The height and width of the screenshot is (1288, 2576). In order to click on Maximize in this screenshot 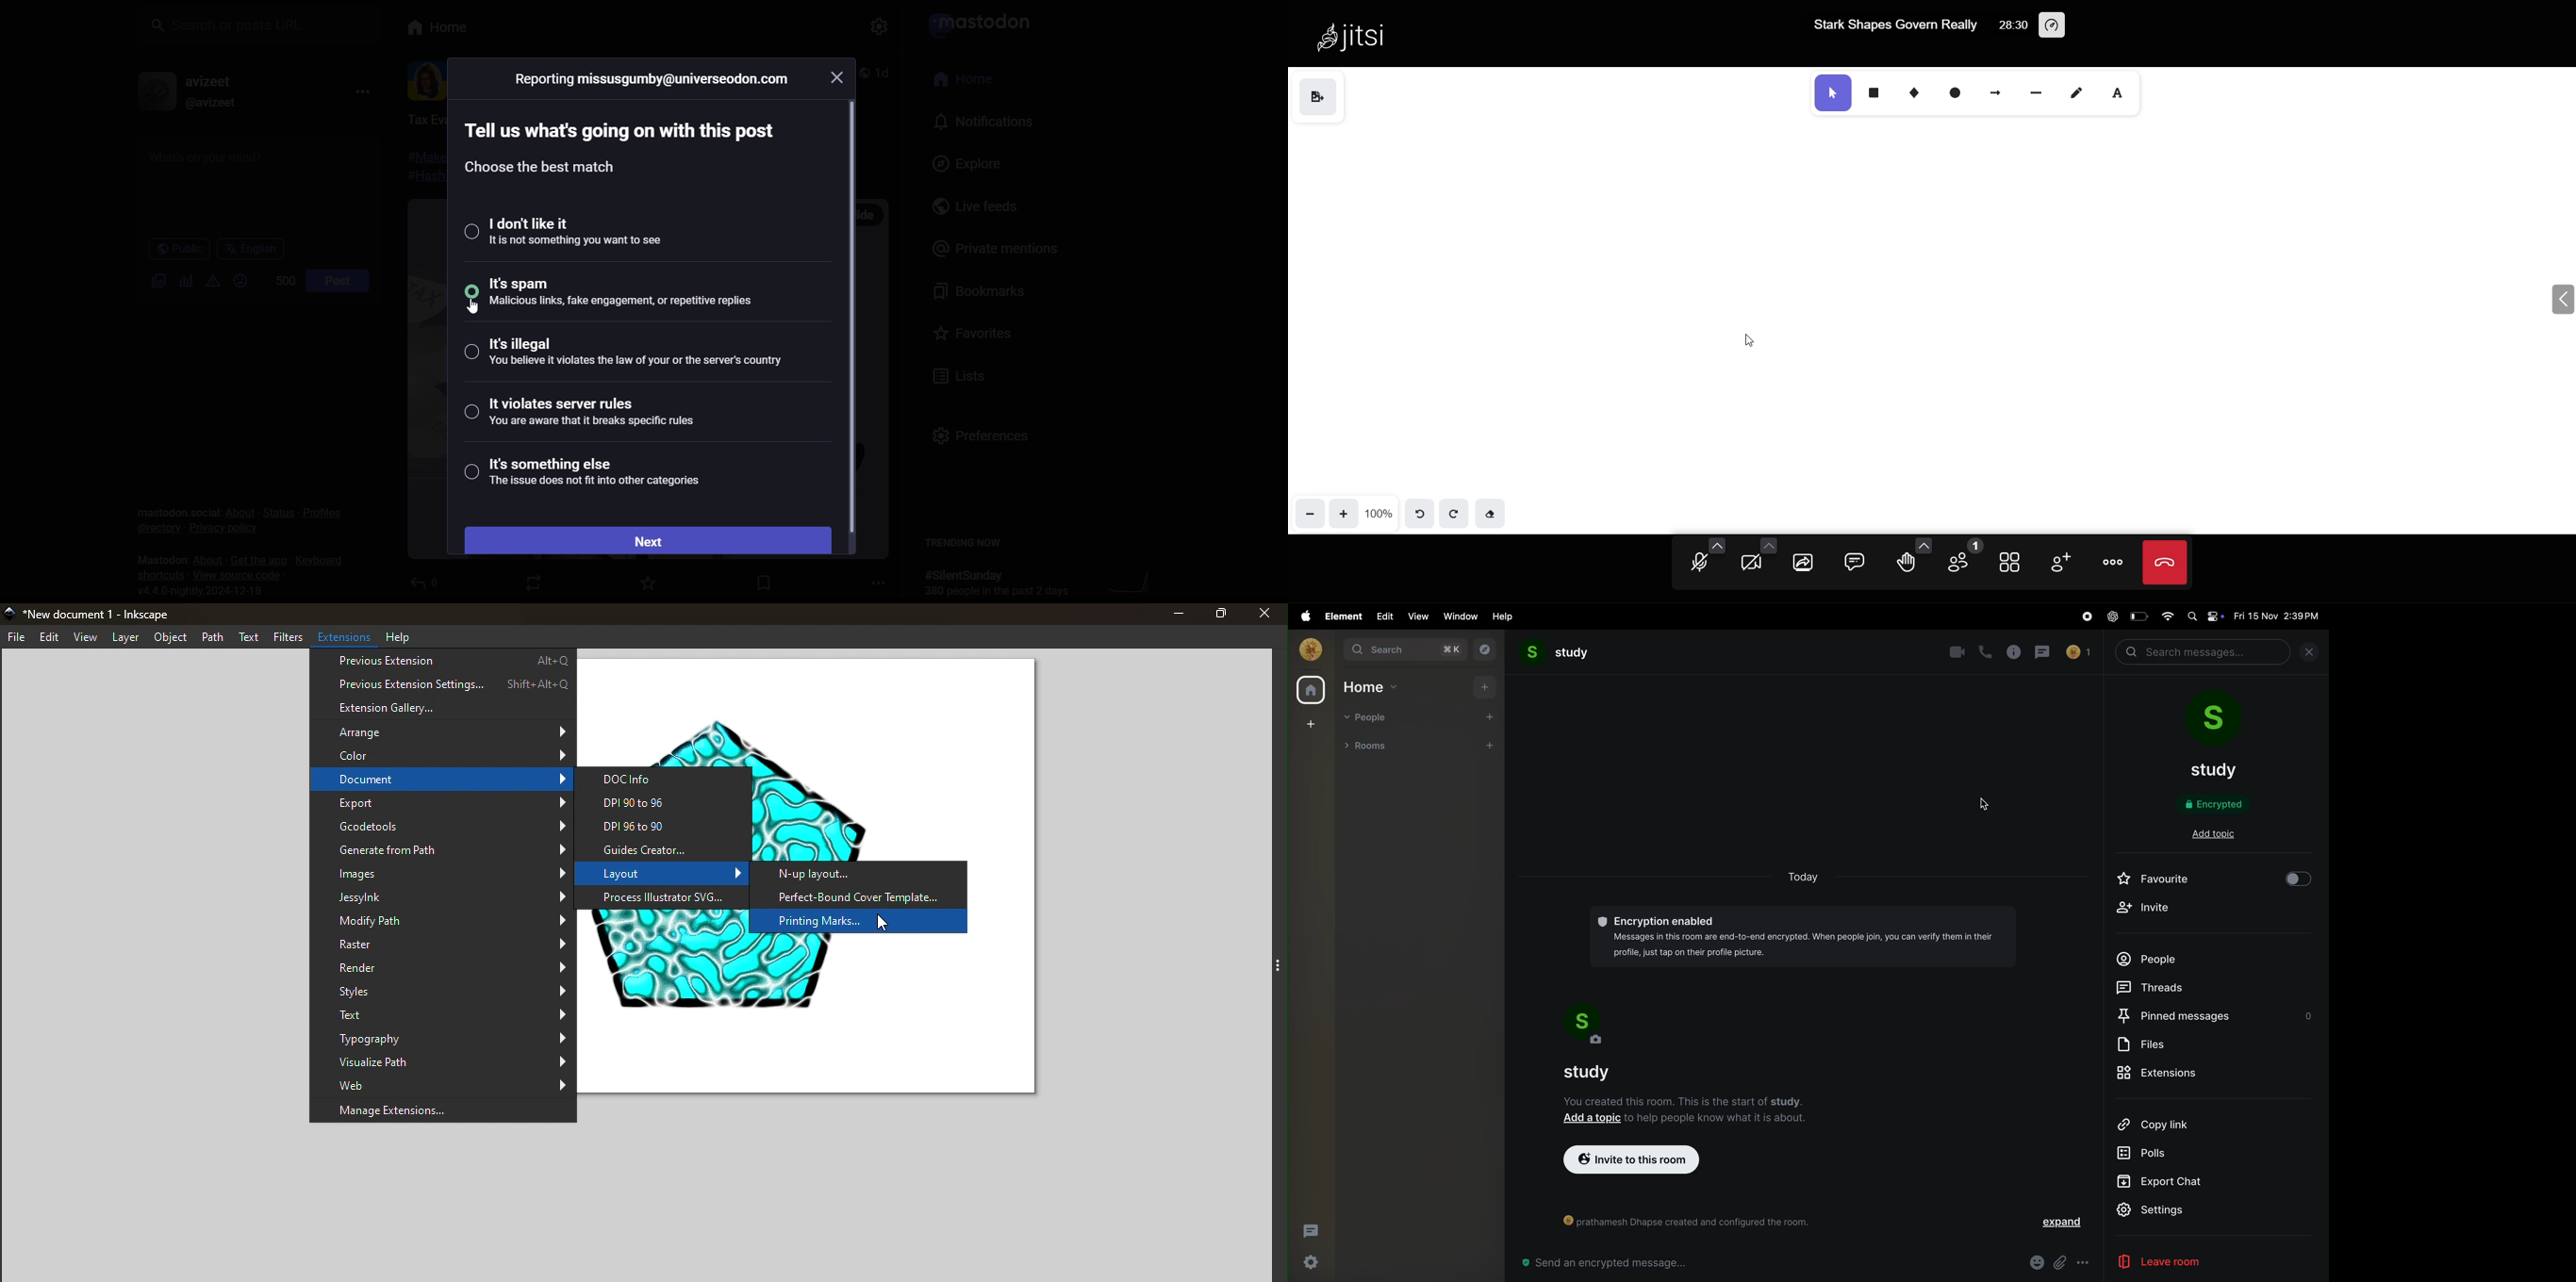, I will do `click(1213, 614)`.